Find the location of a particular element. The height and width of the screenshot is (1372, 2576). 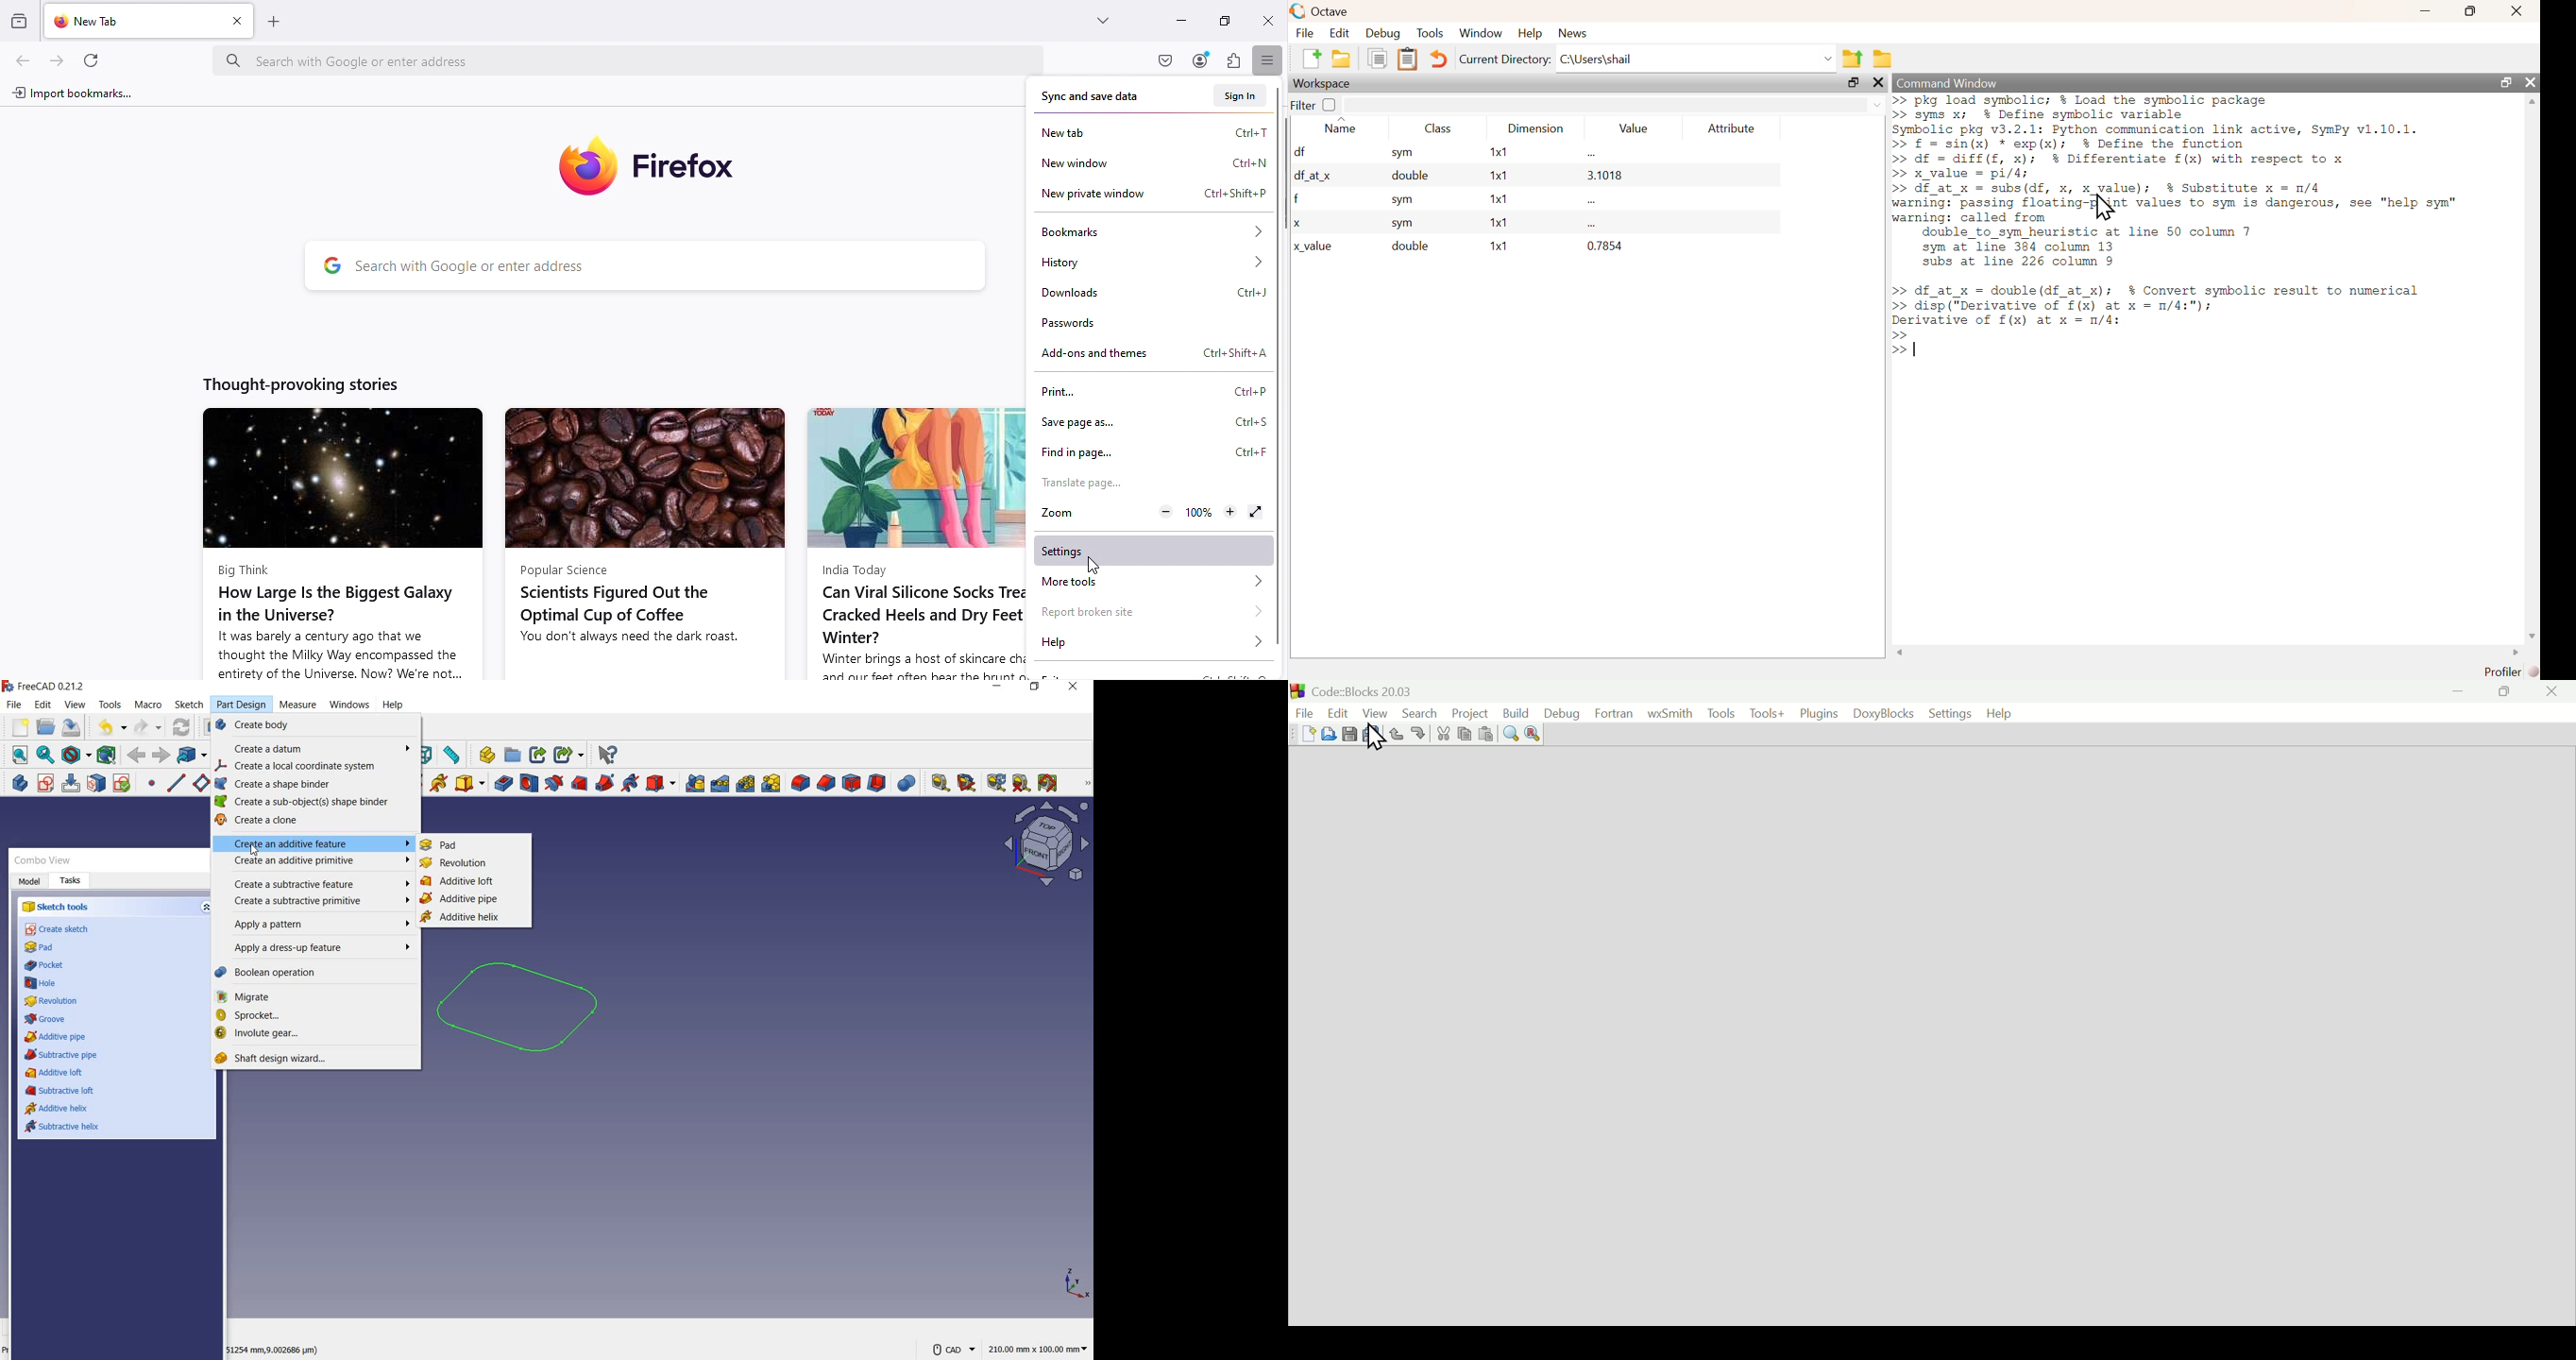

Import bookmarks is located at coordinates (75, 95).